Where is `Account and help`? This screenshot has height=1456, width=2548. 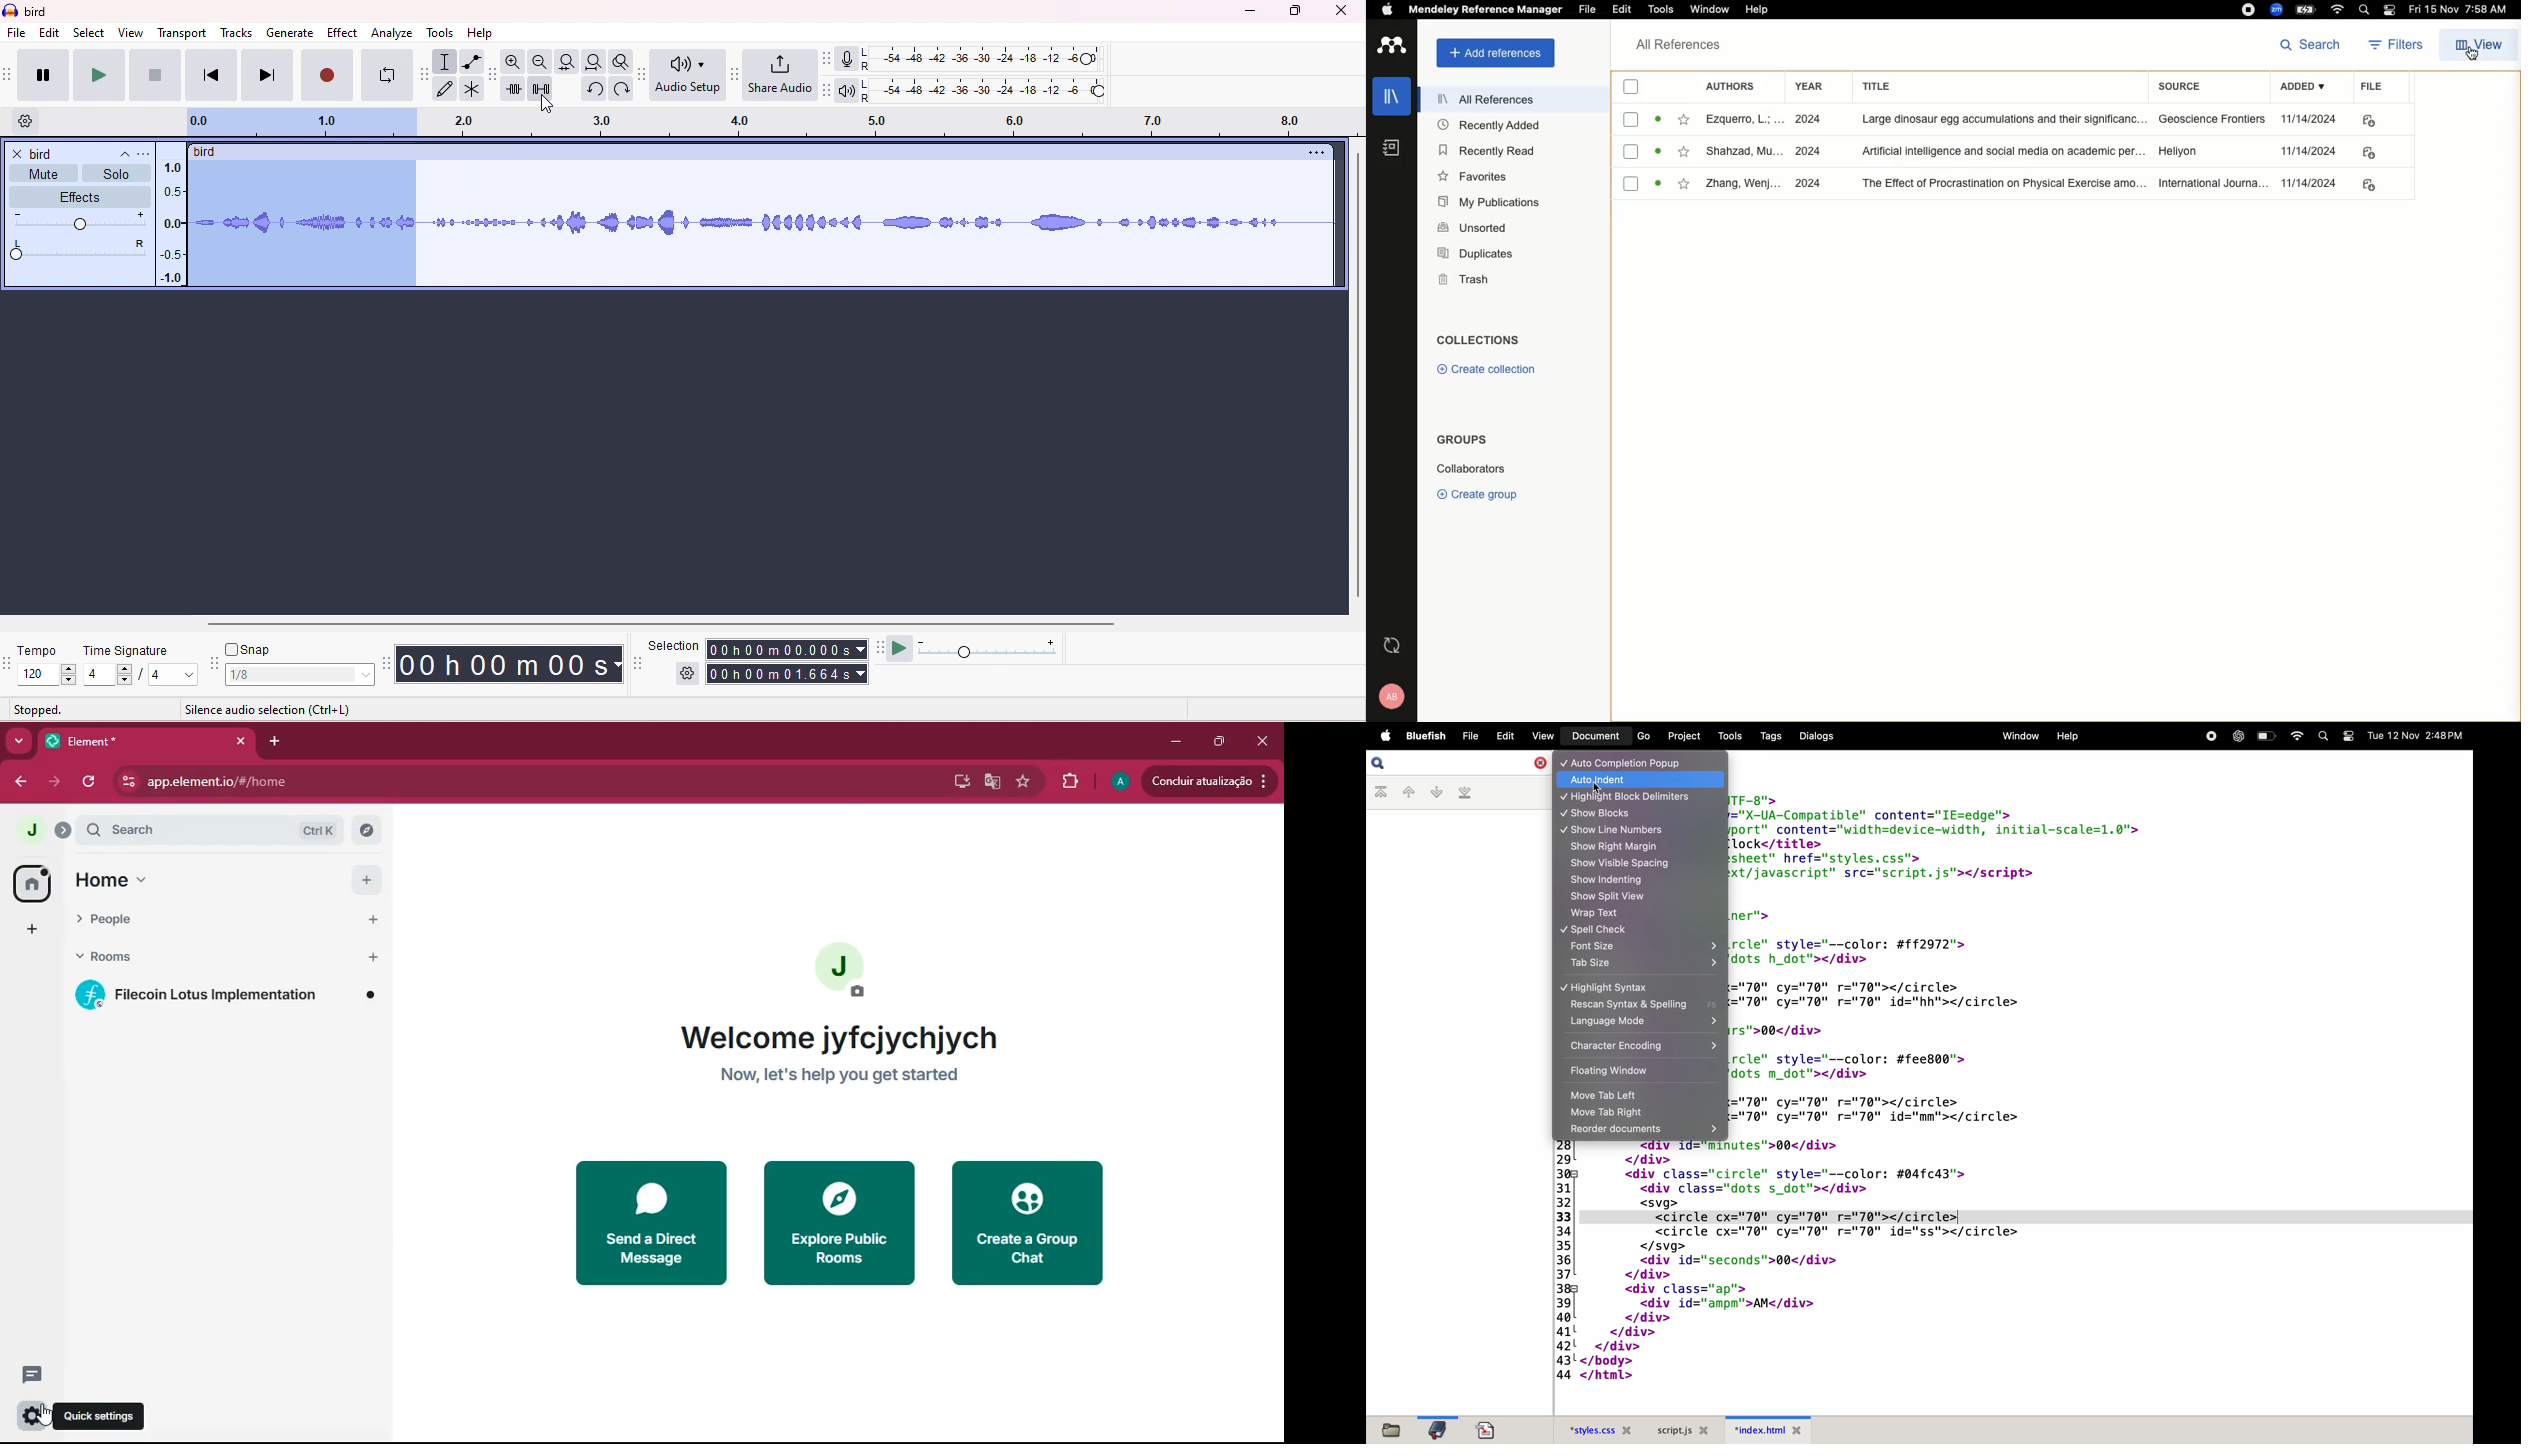
Account and help is located at coordinates (1387, 696).